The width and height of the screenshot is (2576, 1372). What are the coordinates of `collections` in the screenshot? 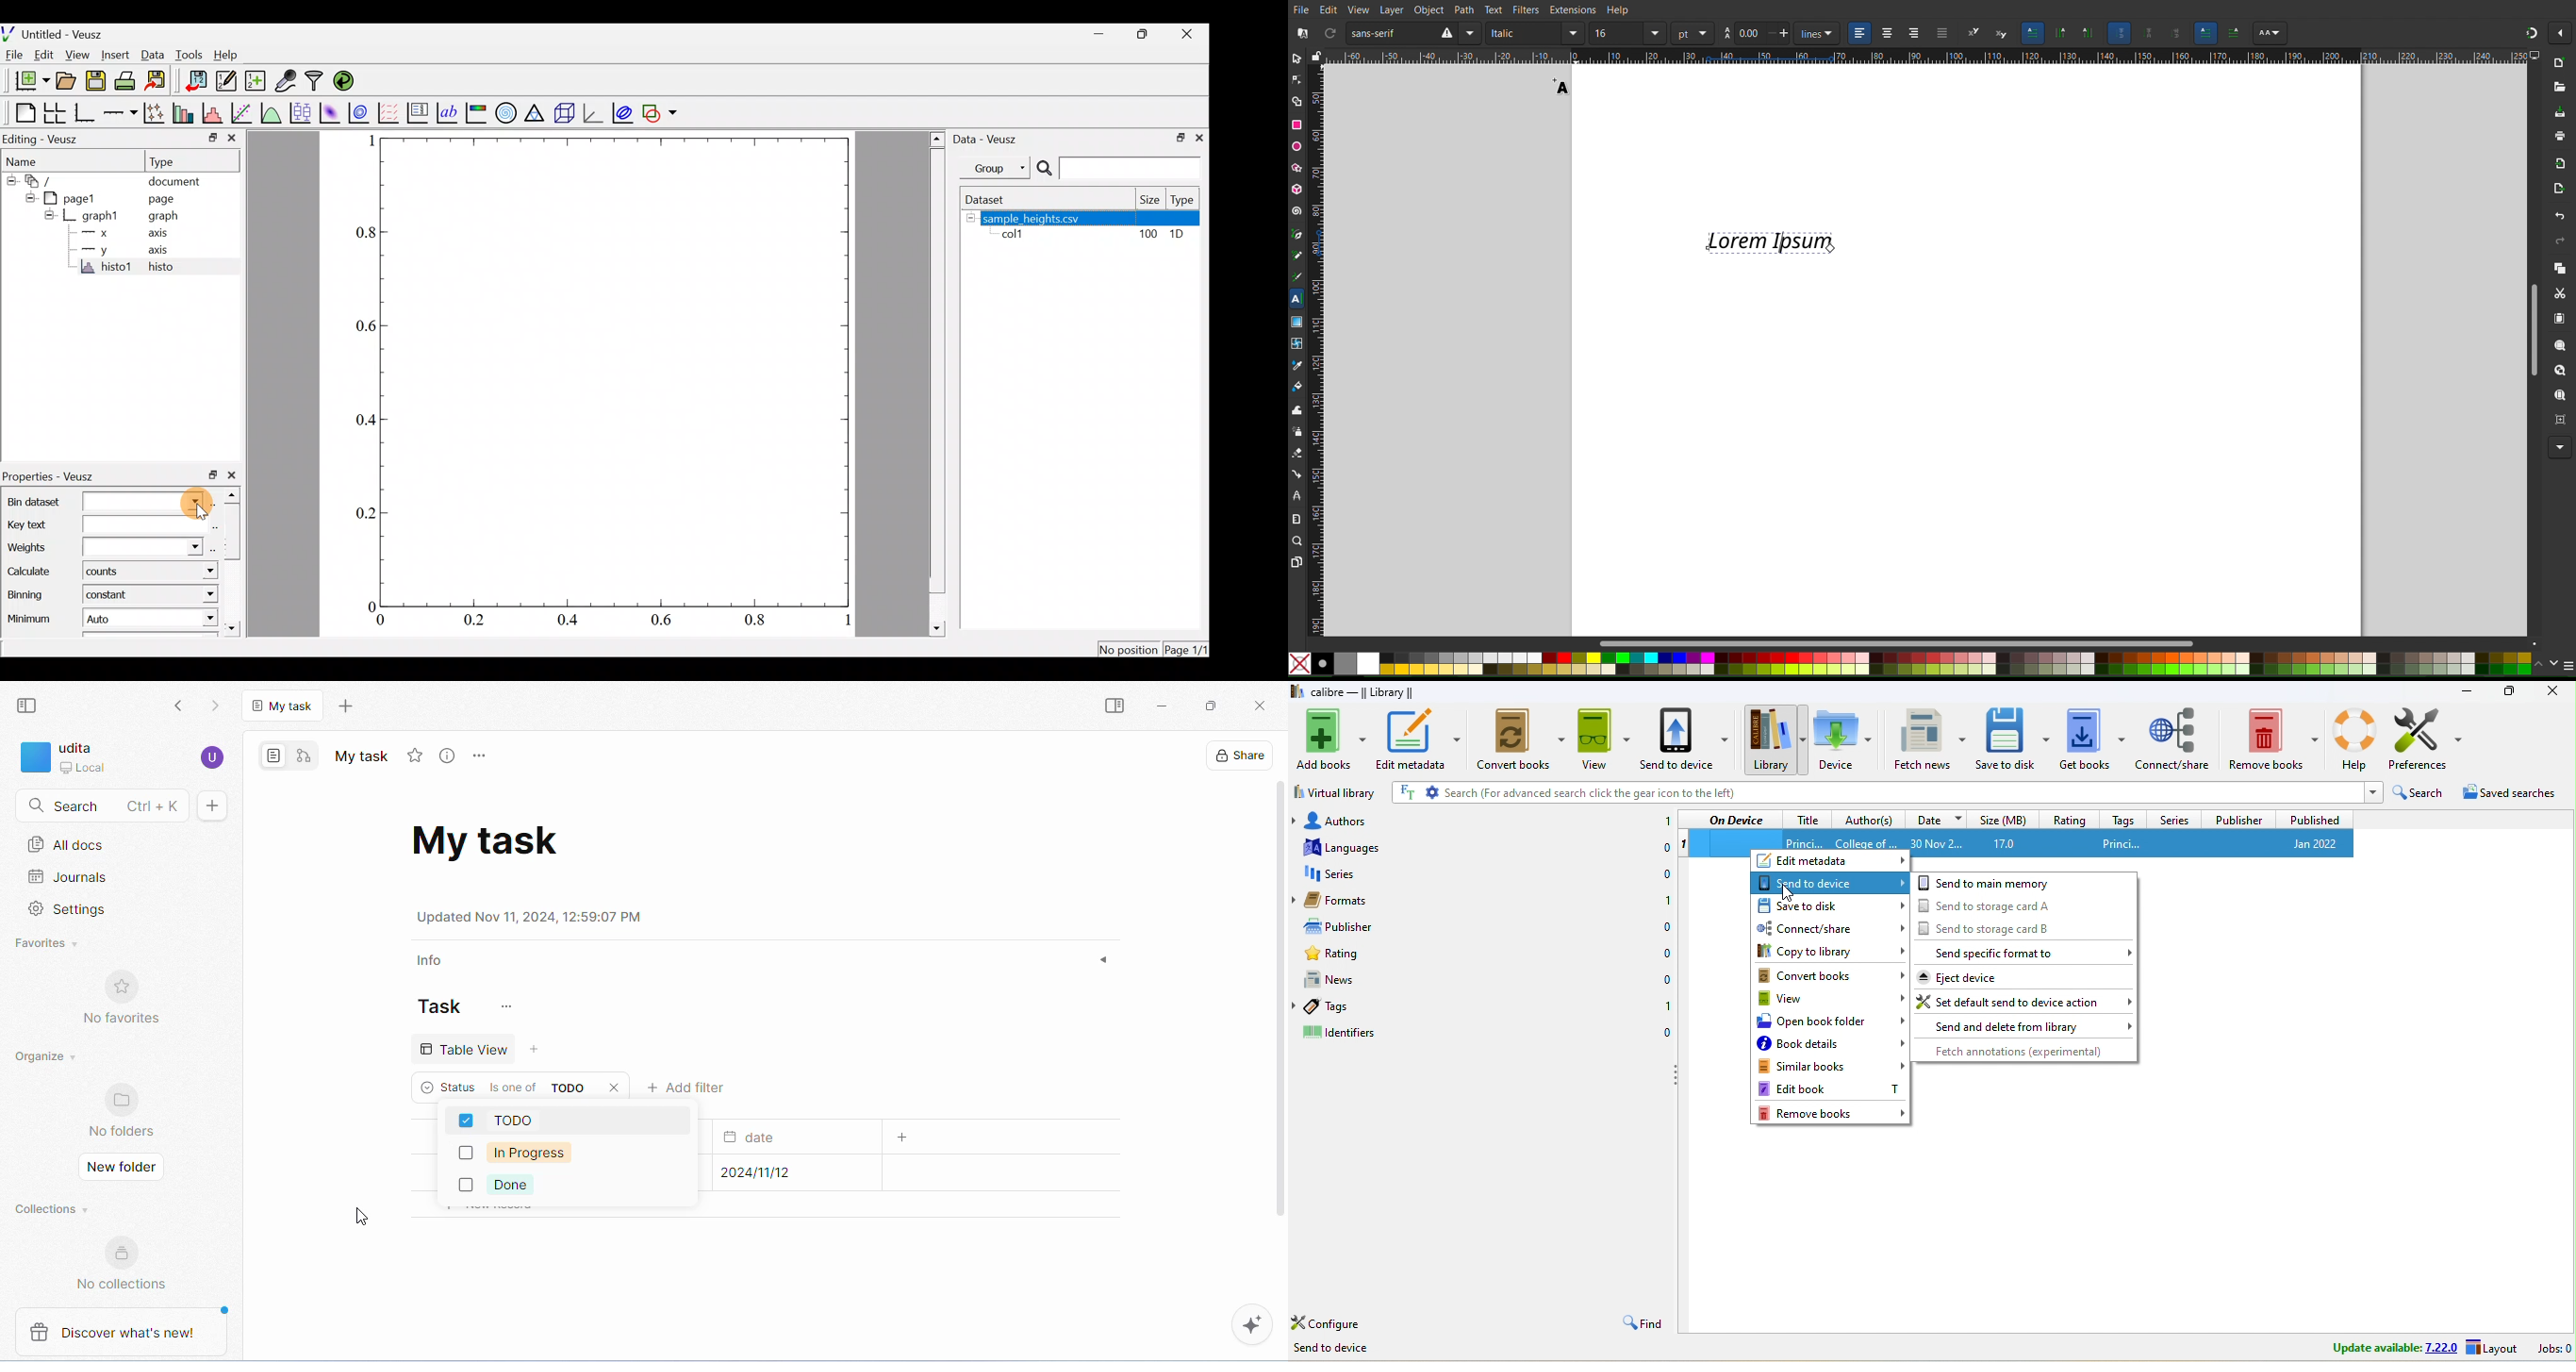 It's located at (52, 1209).